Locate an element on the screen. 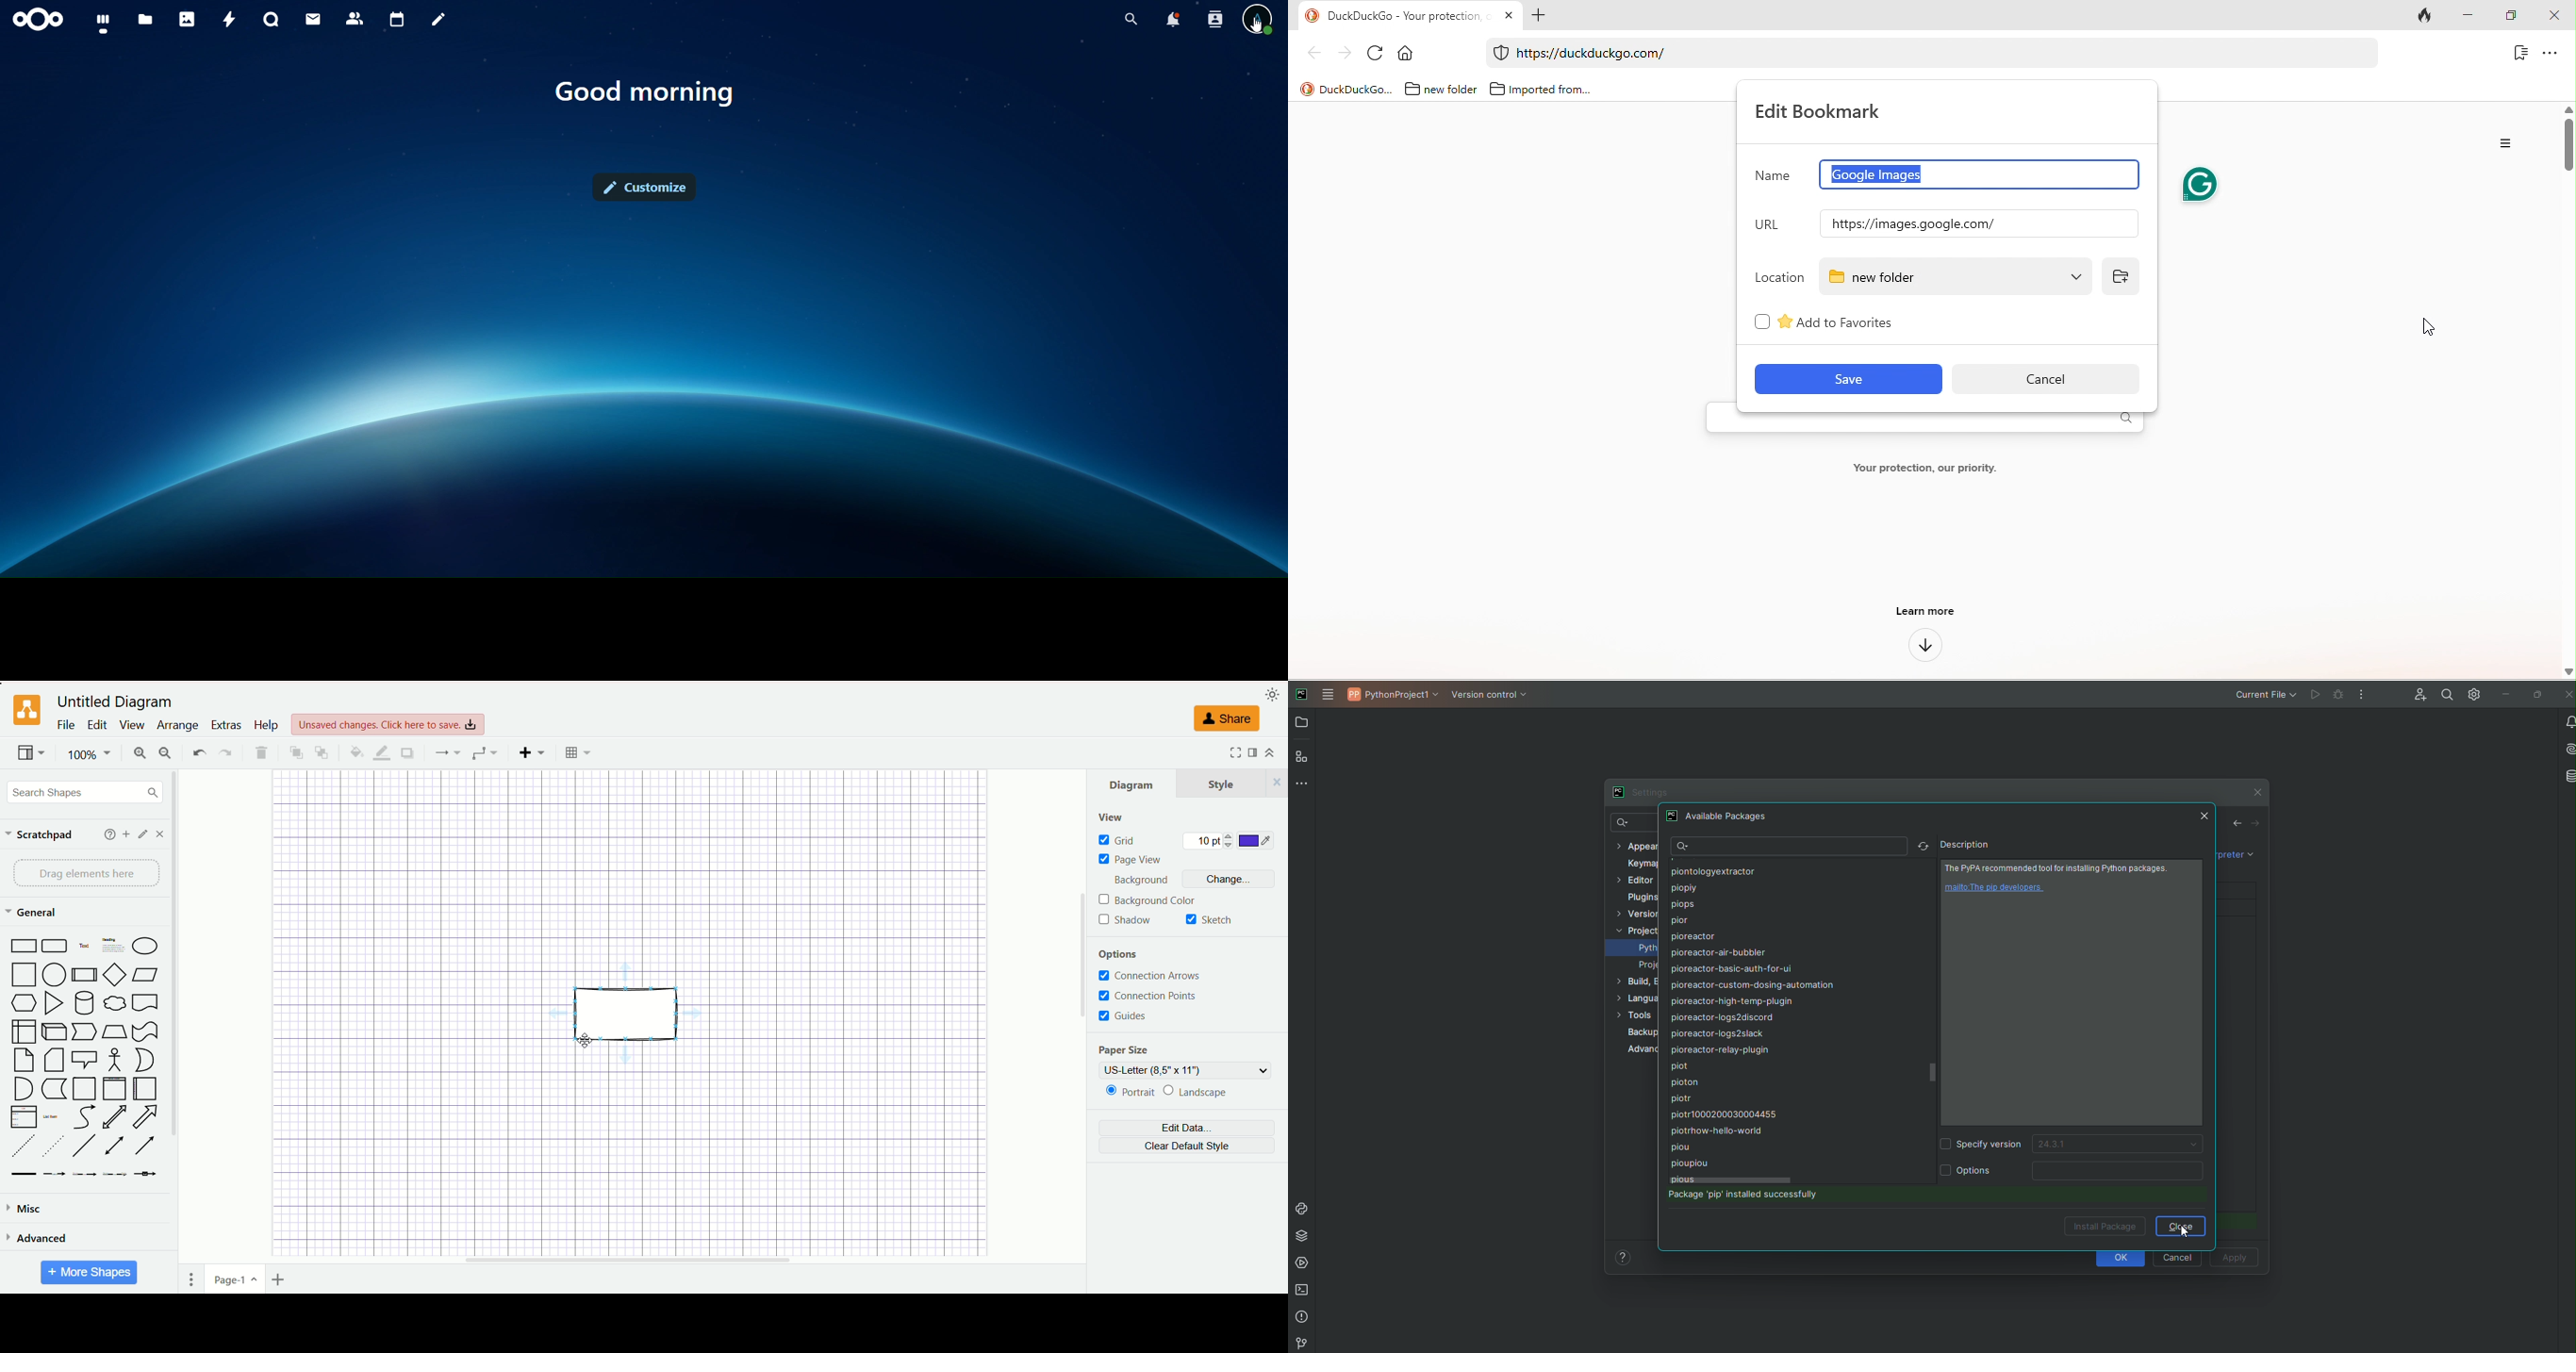 The width and height of the screenshot is (2576, 1372). Editor is located at coordinates (1635, 880).